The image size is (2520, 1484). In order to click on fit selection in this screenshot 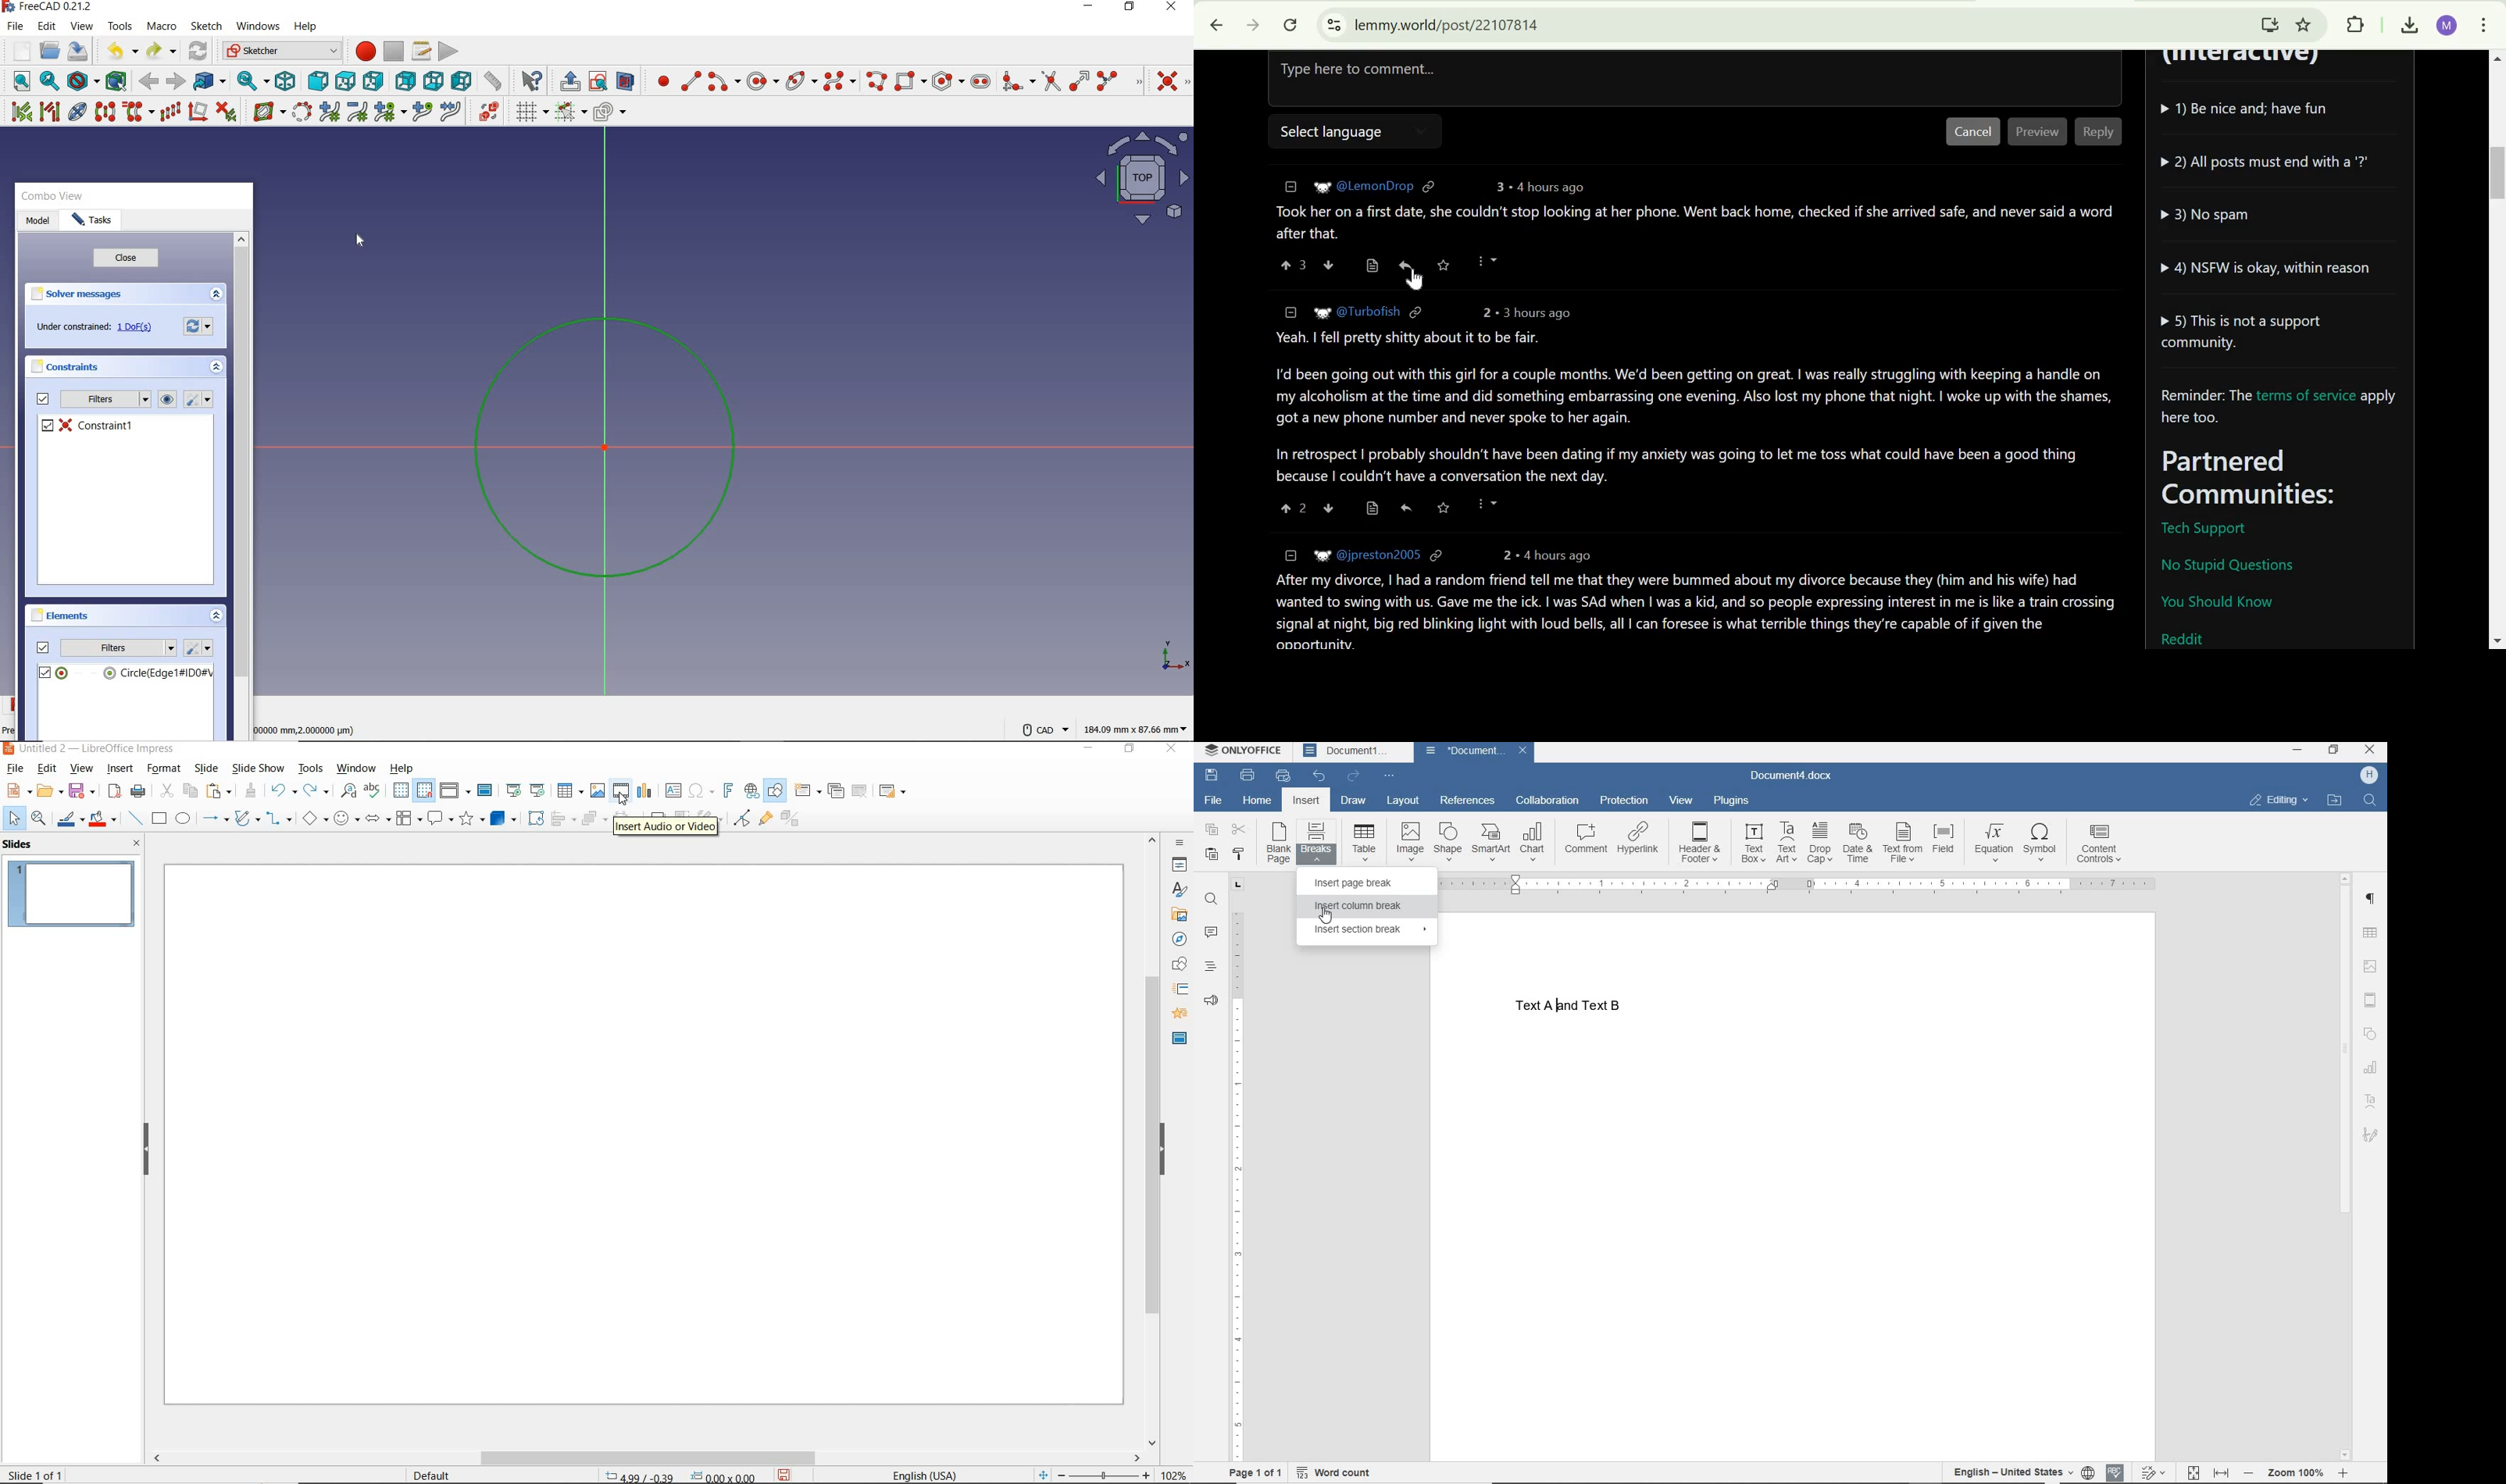, I will do `click(48, 80)`.